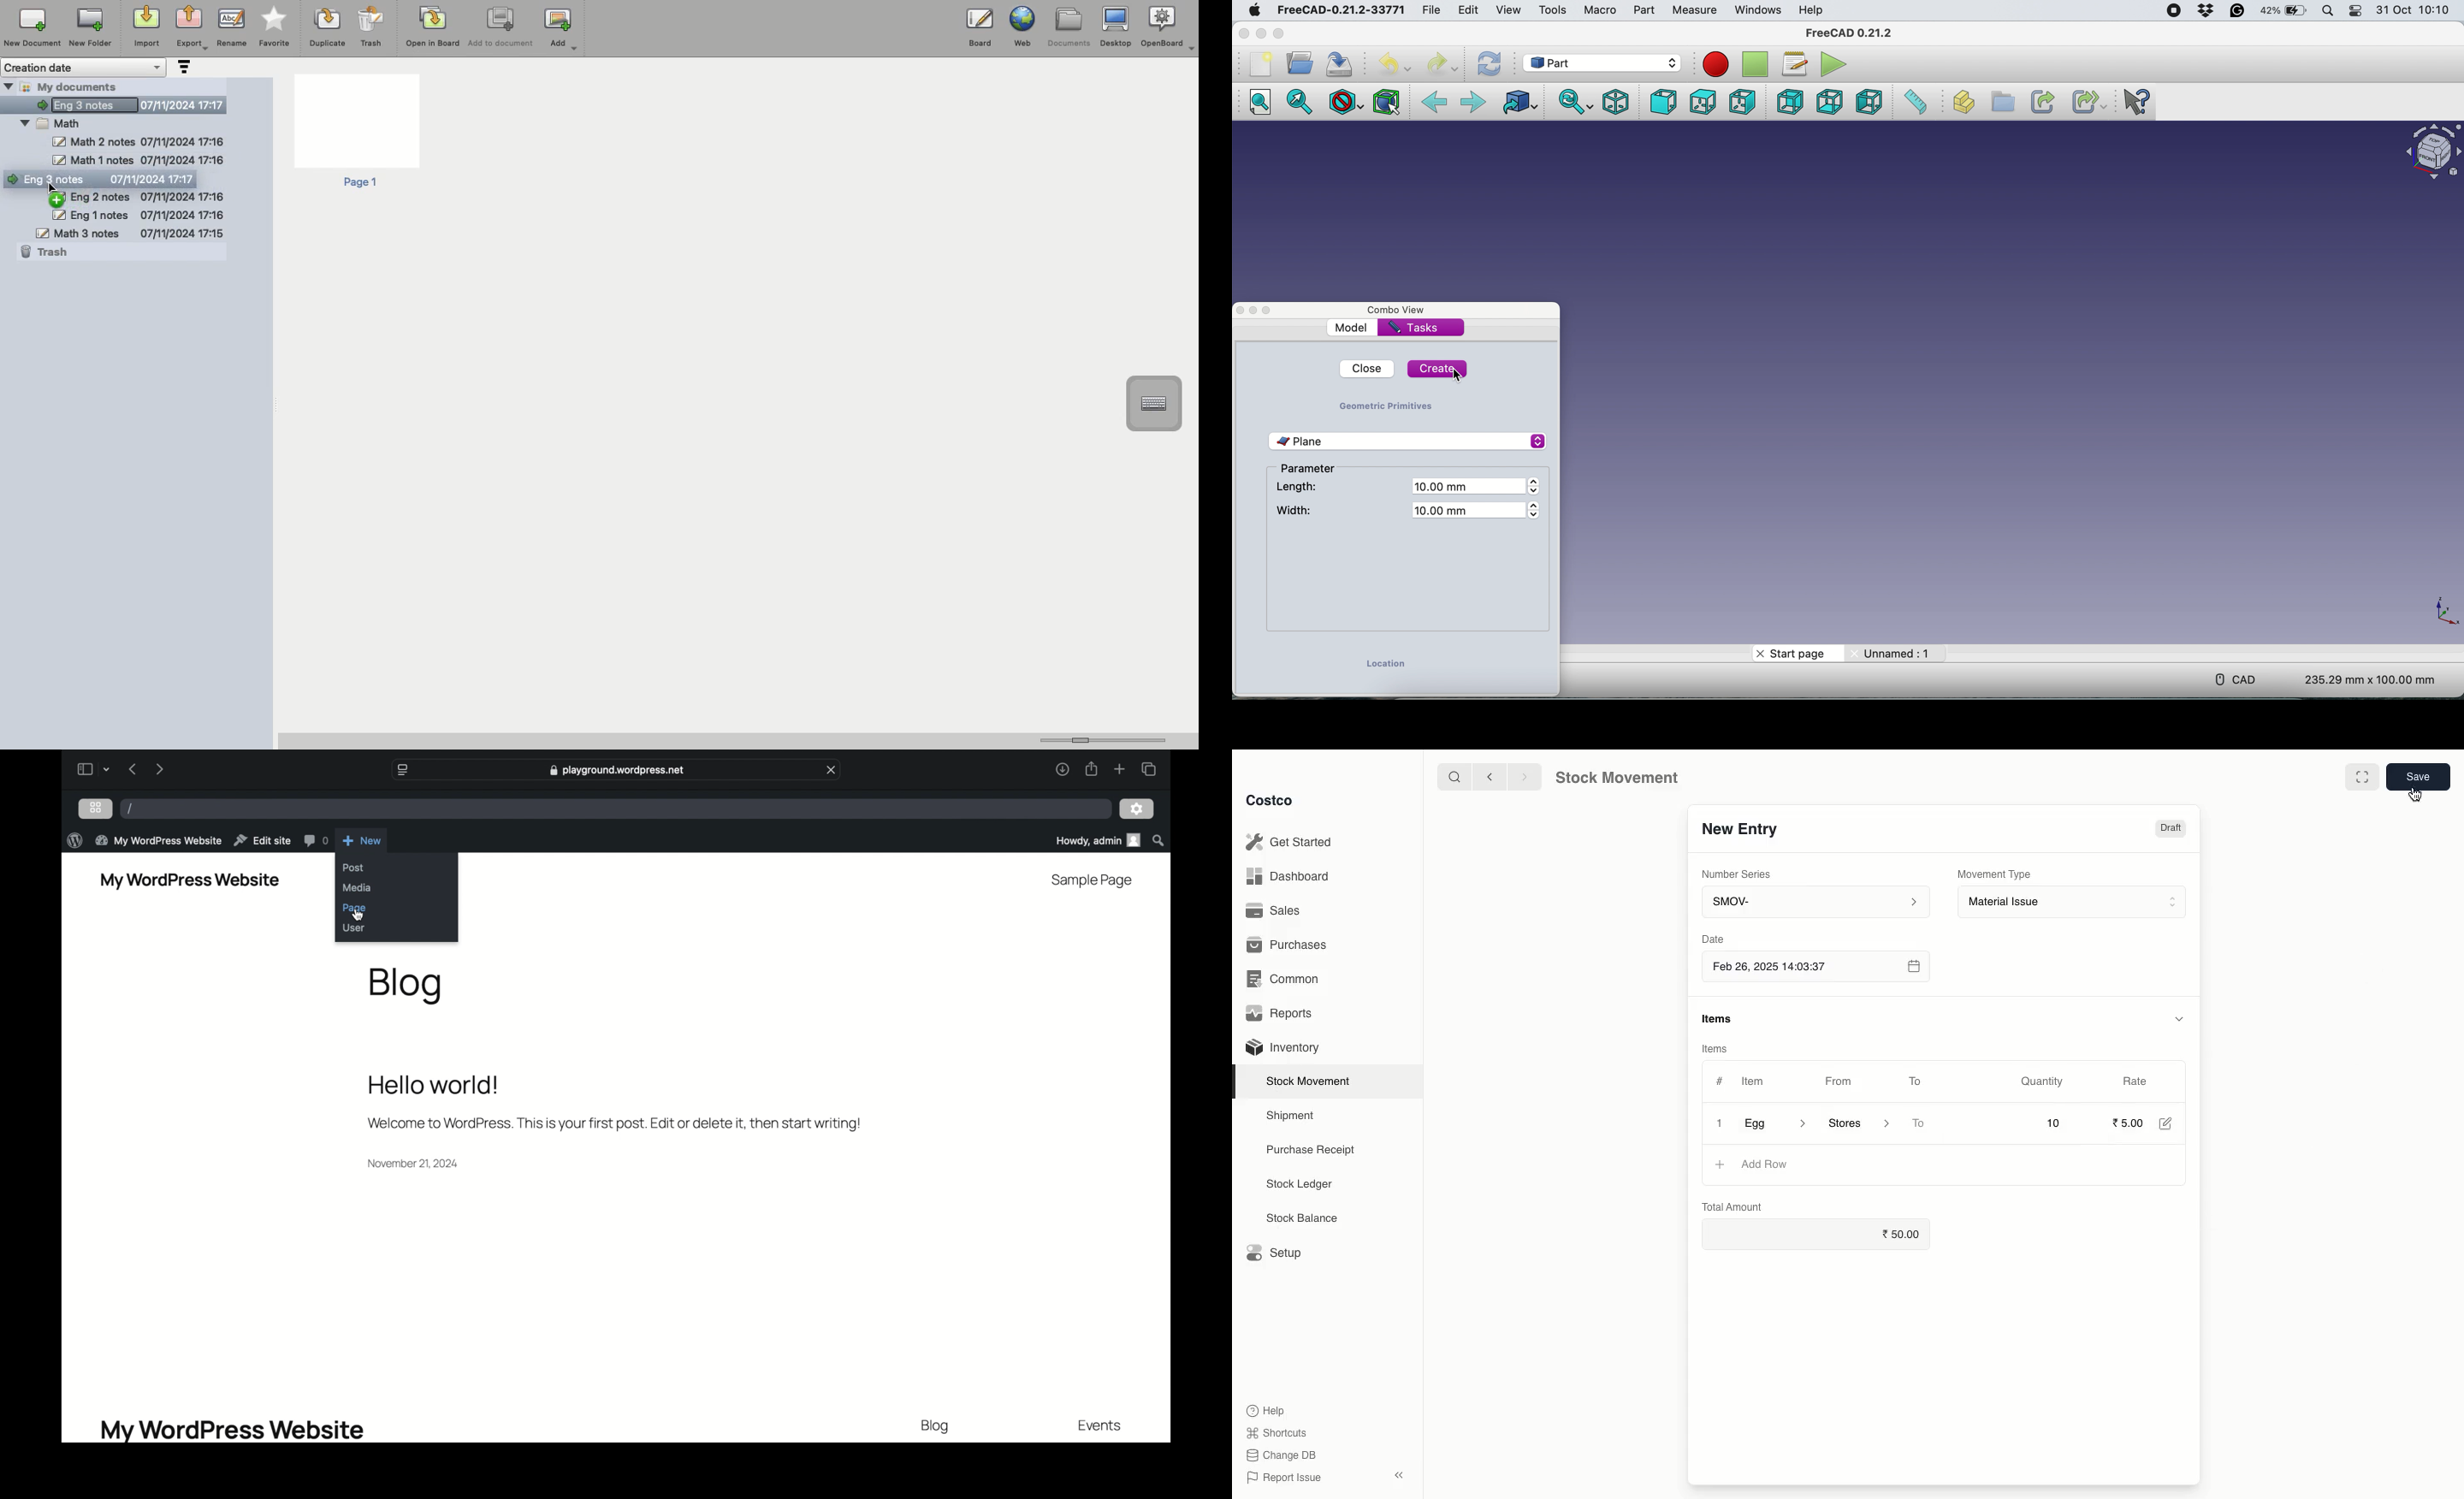 This screenshot has width=2464, height=1512. I want to click on media, so click(357, 887).